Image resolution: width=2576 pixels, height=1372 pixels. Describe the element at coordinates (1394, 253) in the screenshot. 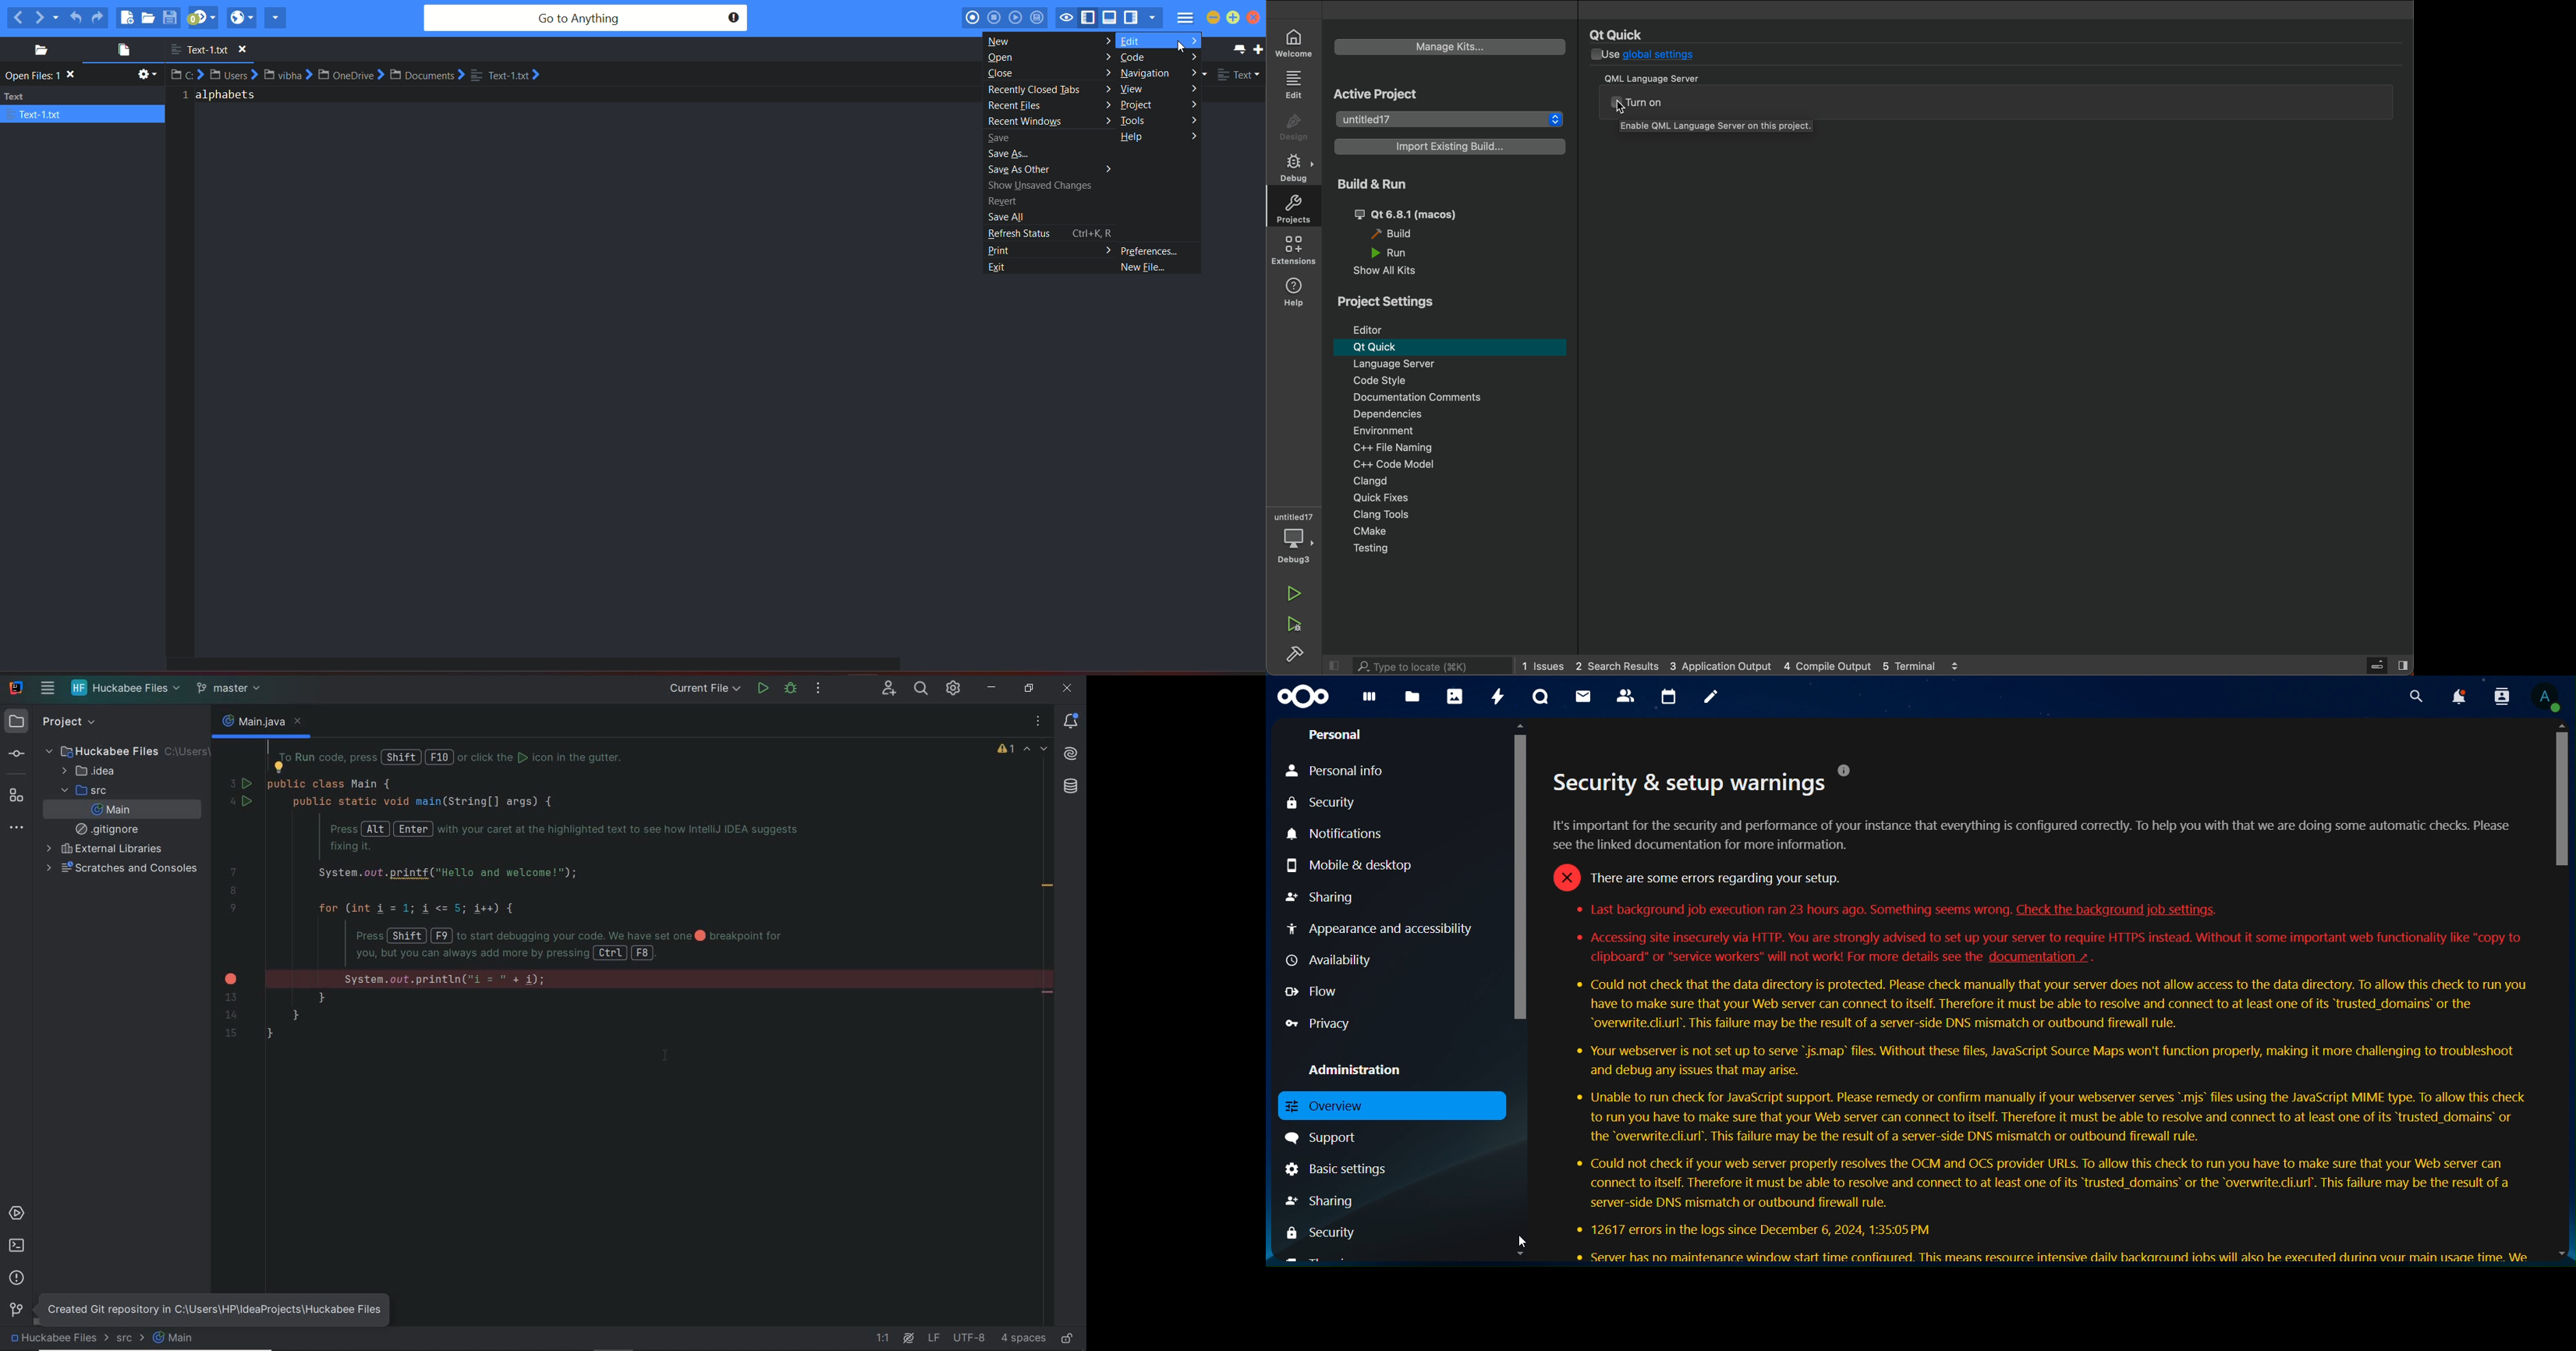

I see `run` at that location.